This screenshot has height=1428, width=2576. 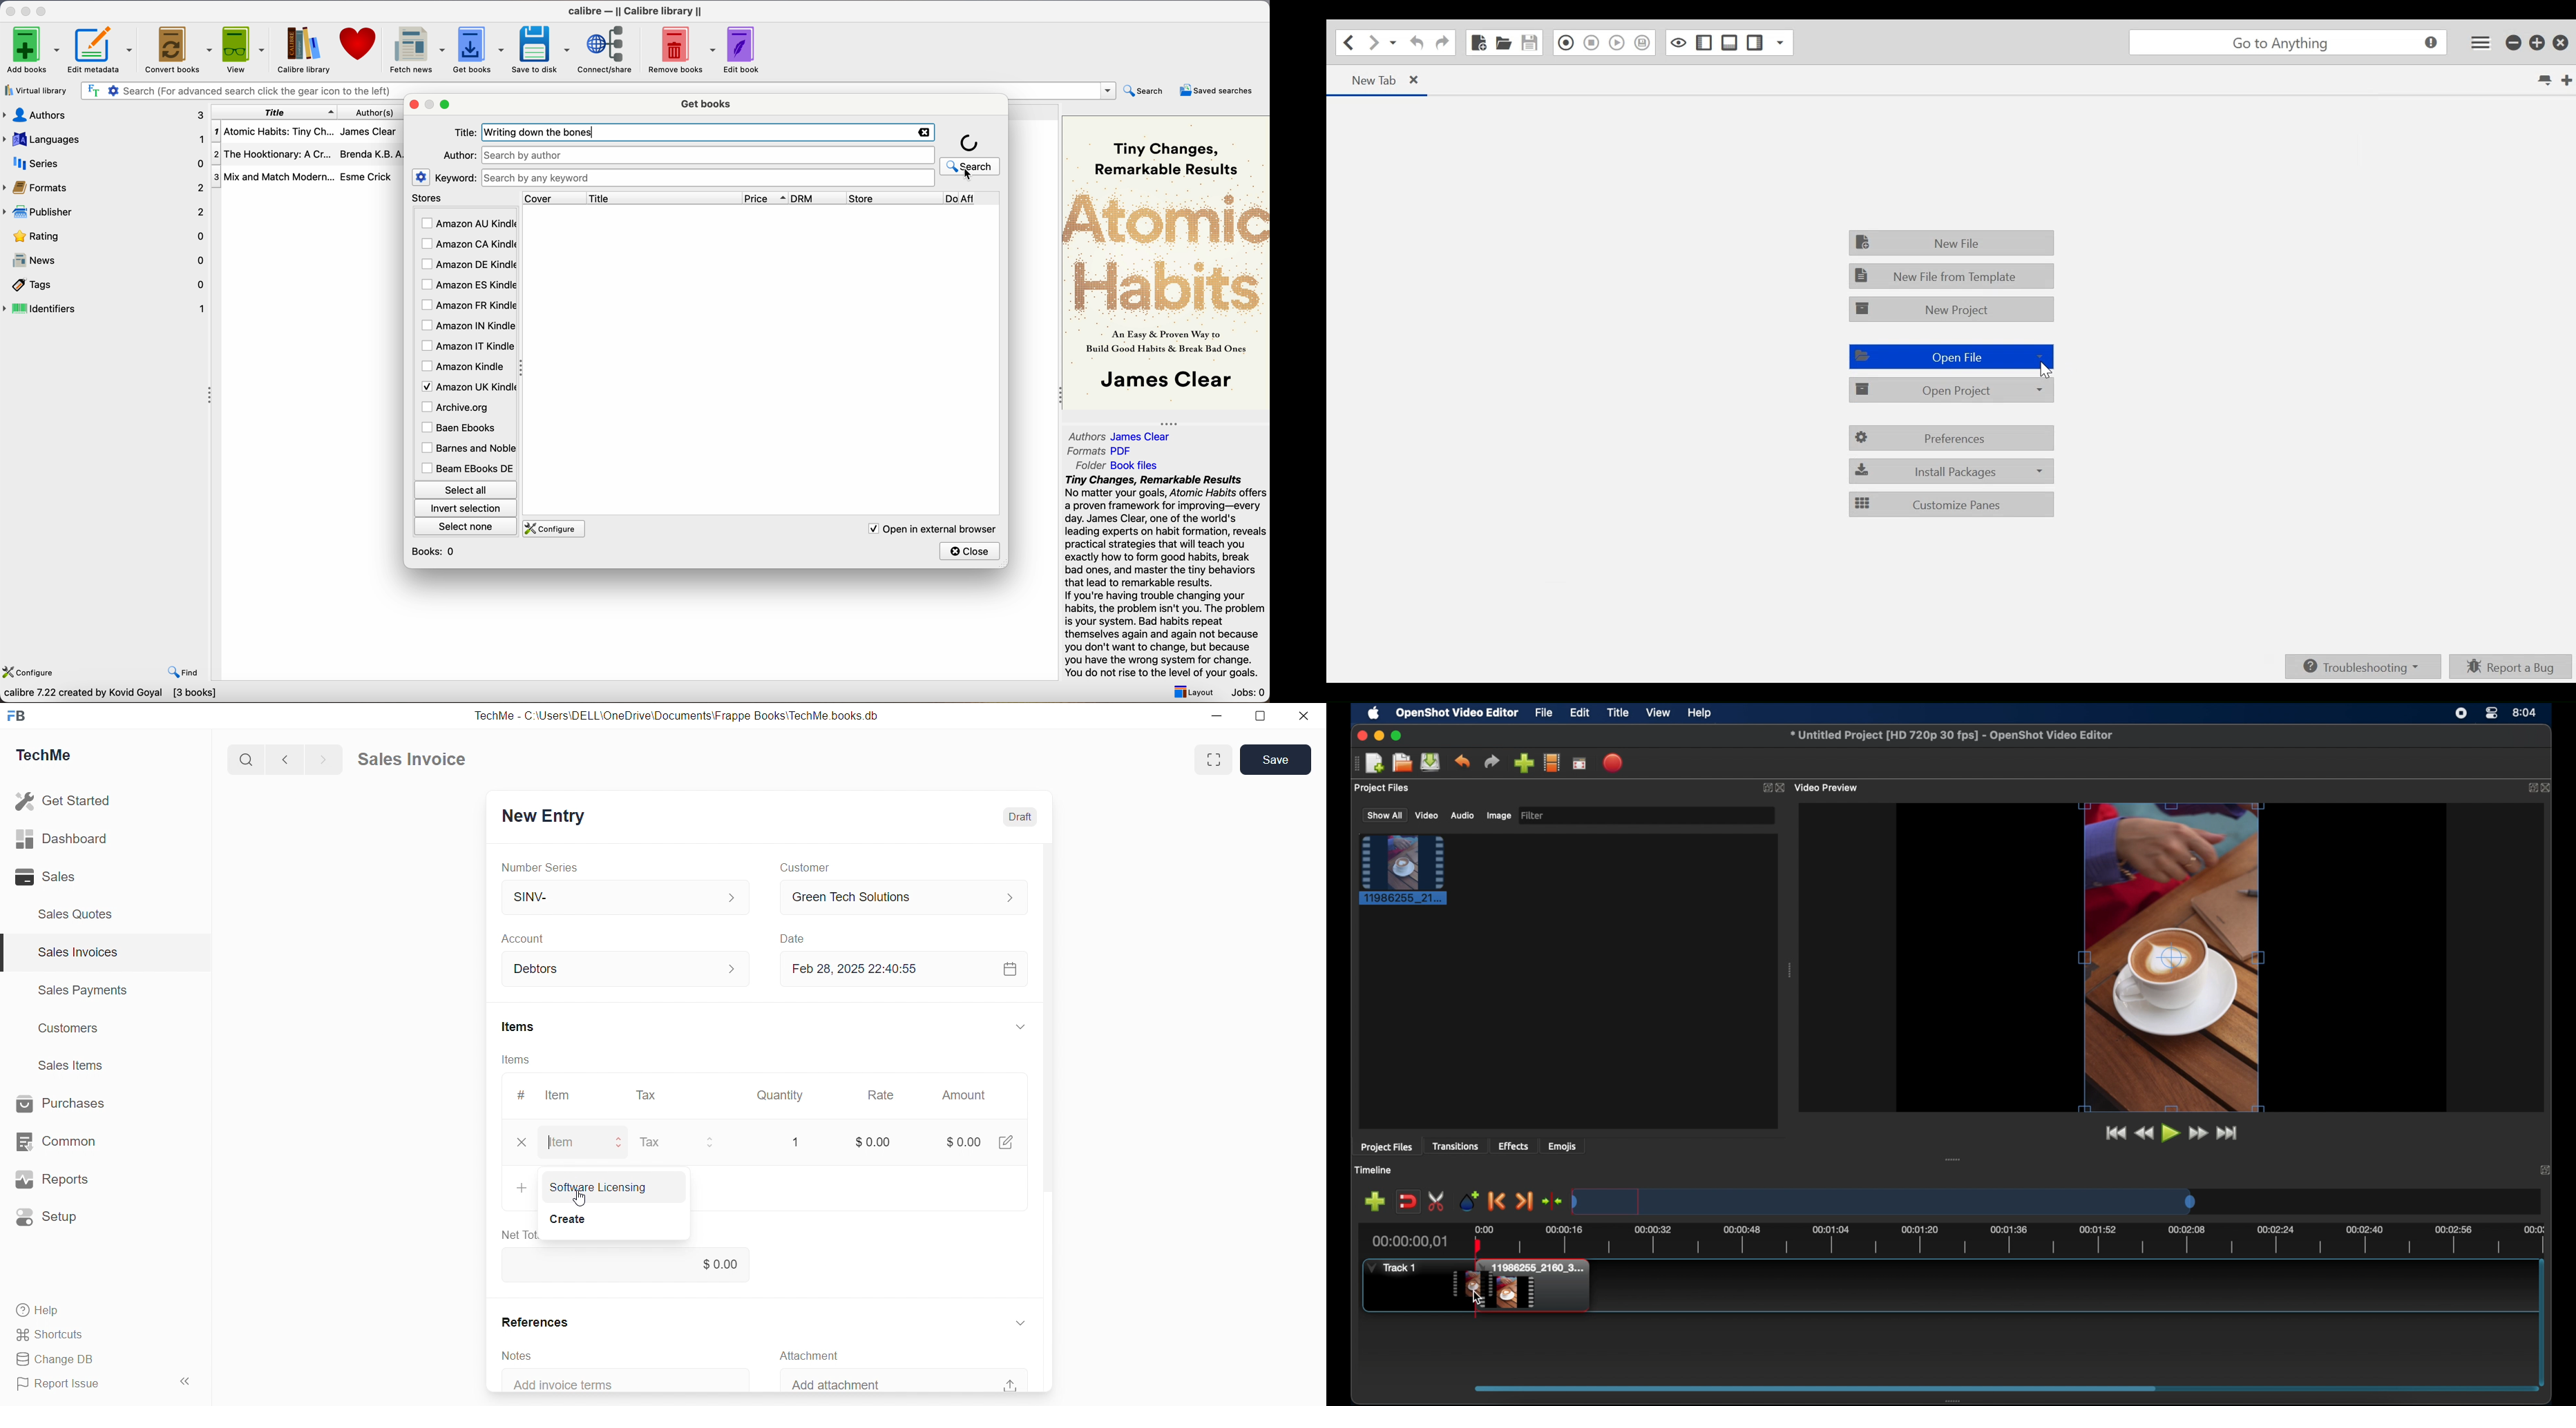 What do you see at coordinates (1021, 1026) in the screenshot?
I see `down` at bounding box center [1021, 1026].